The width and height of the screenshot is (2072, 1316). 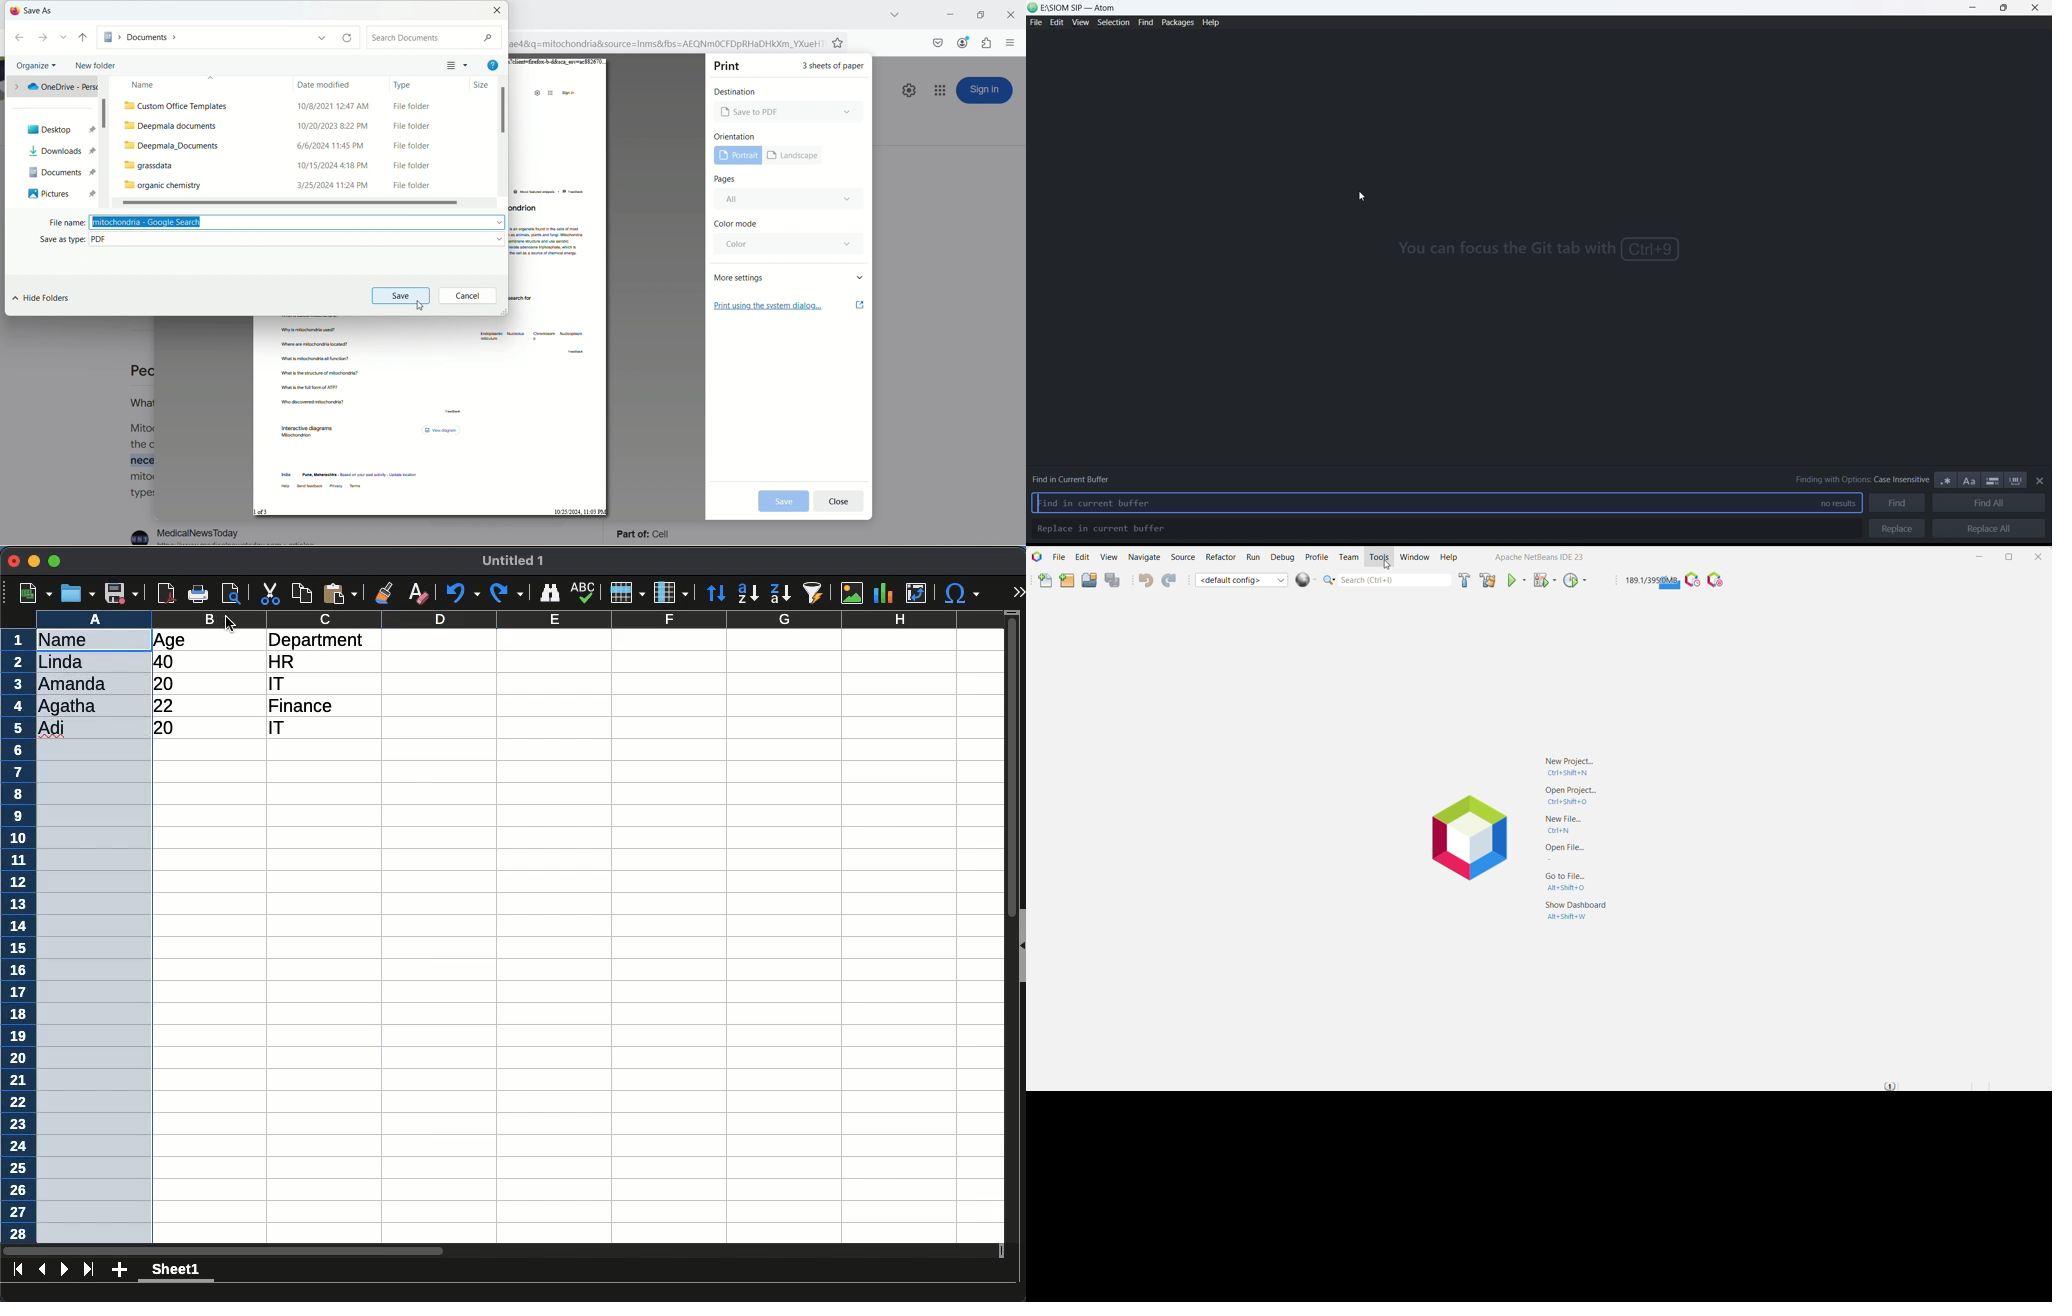 What do you see at coordinates (227, 37) in the screenshot?
I see `documents` at bounding box center [227, 37].